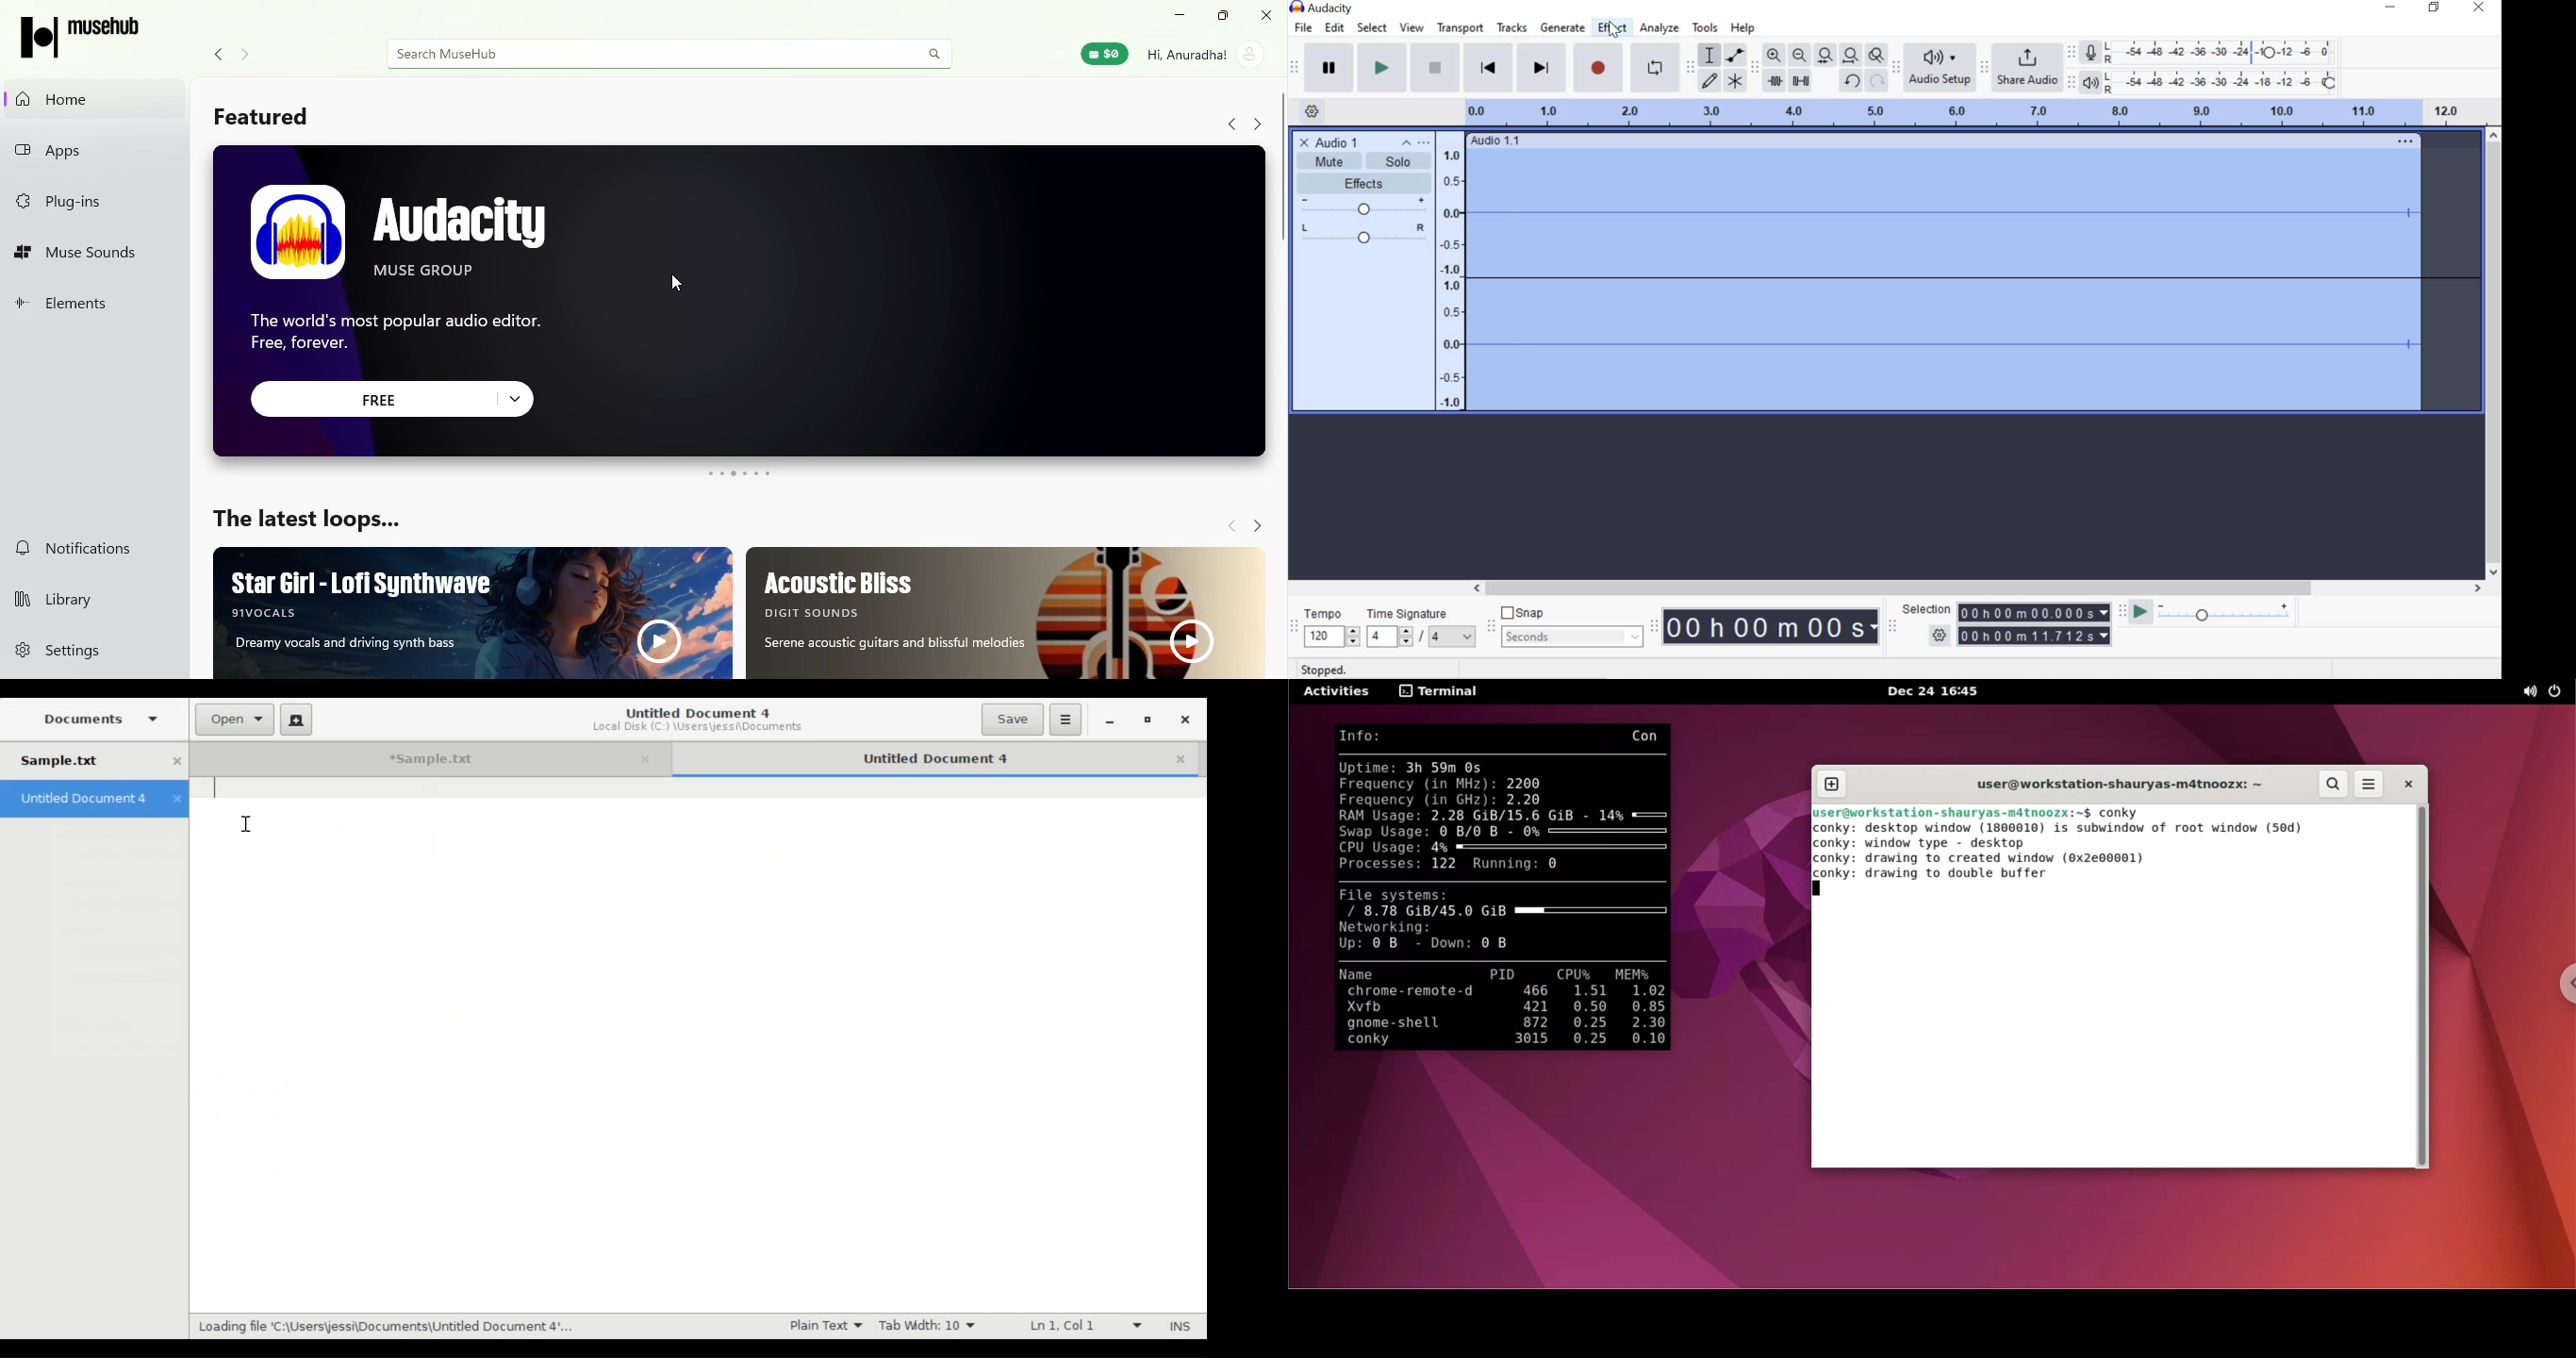  What do you see at coordinates (1561, 28) in the screenshot?
I see `generate` at bounding box center [1561, 28].